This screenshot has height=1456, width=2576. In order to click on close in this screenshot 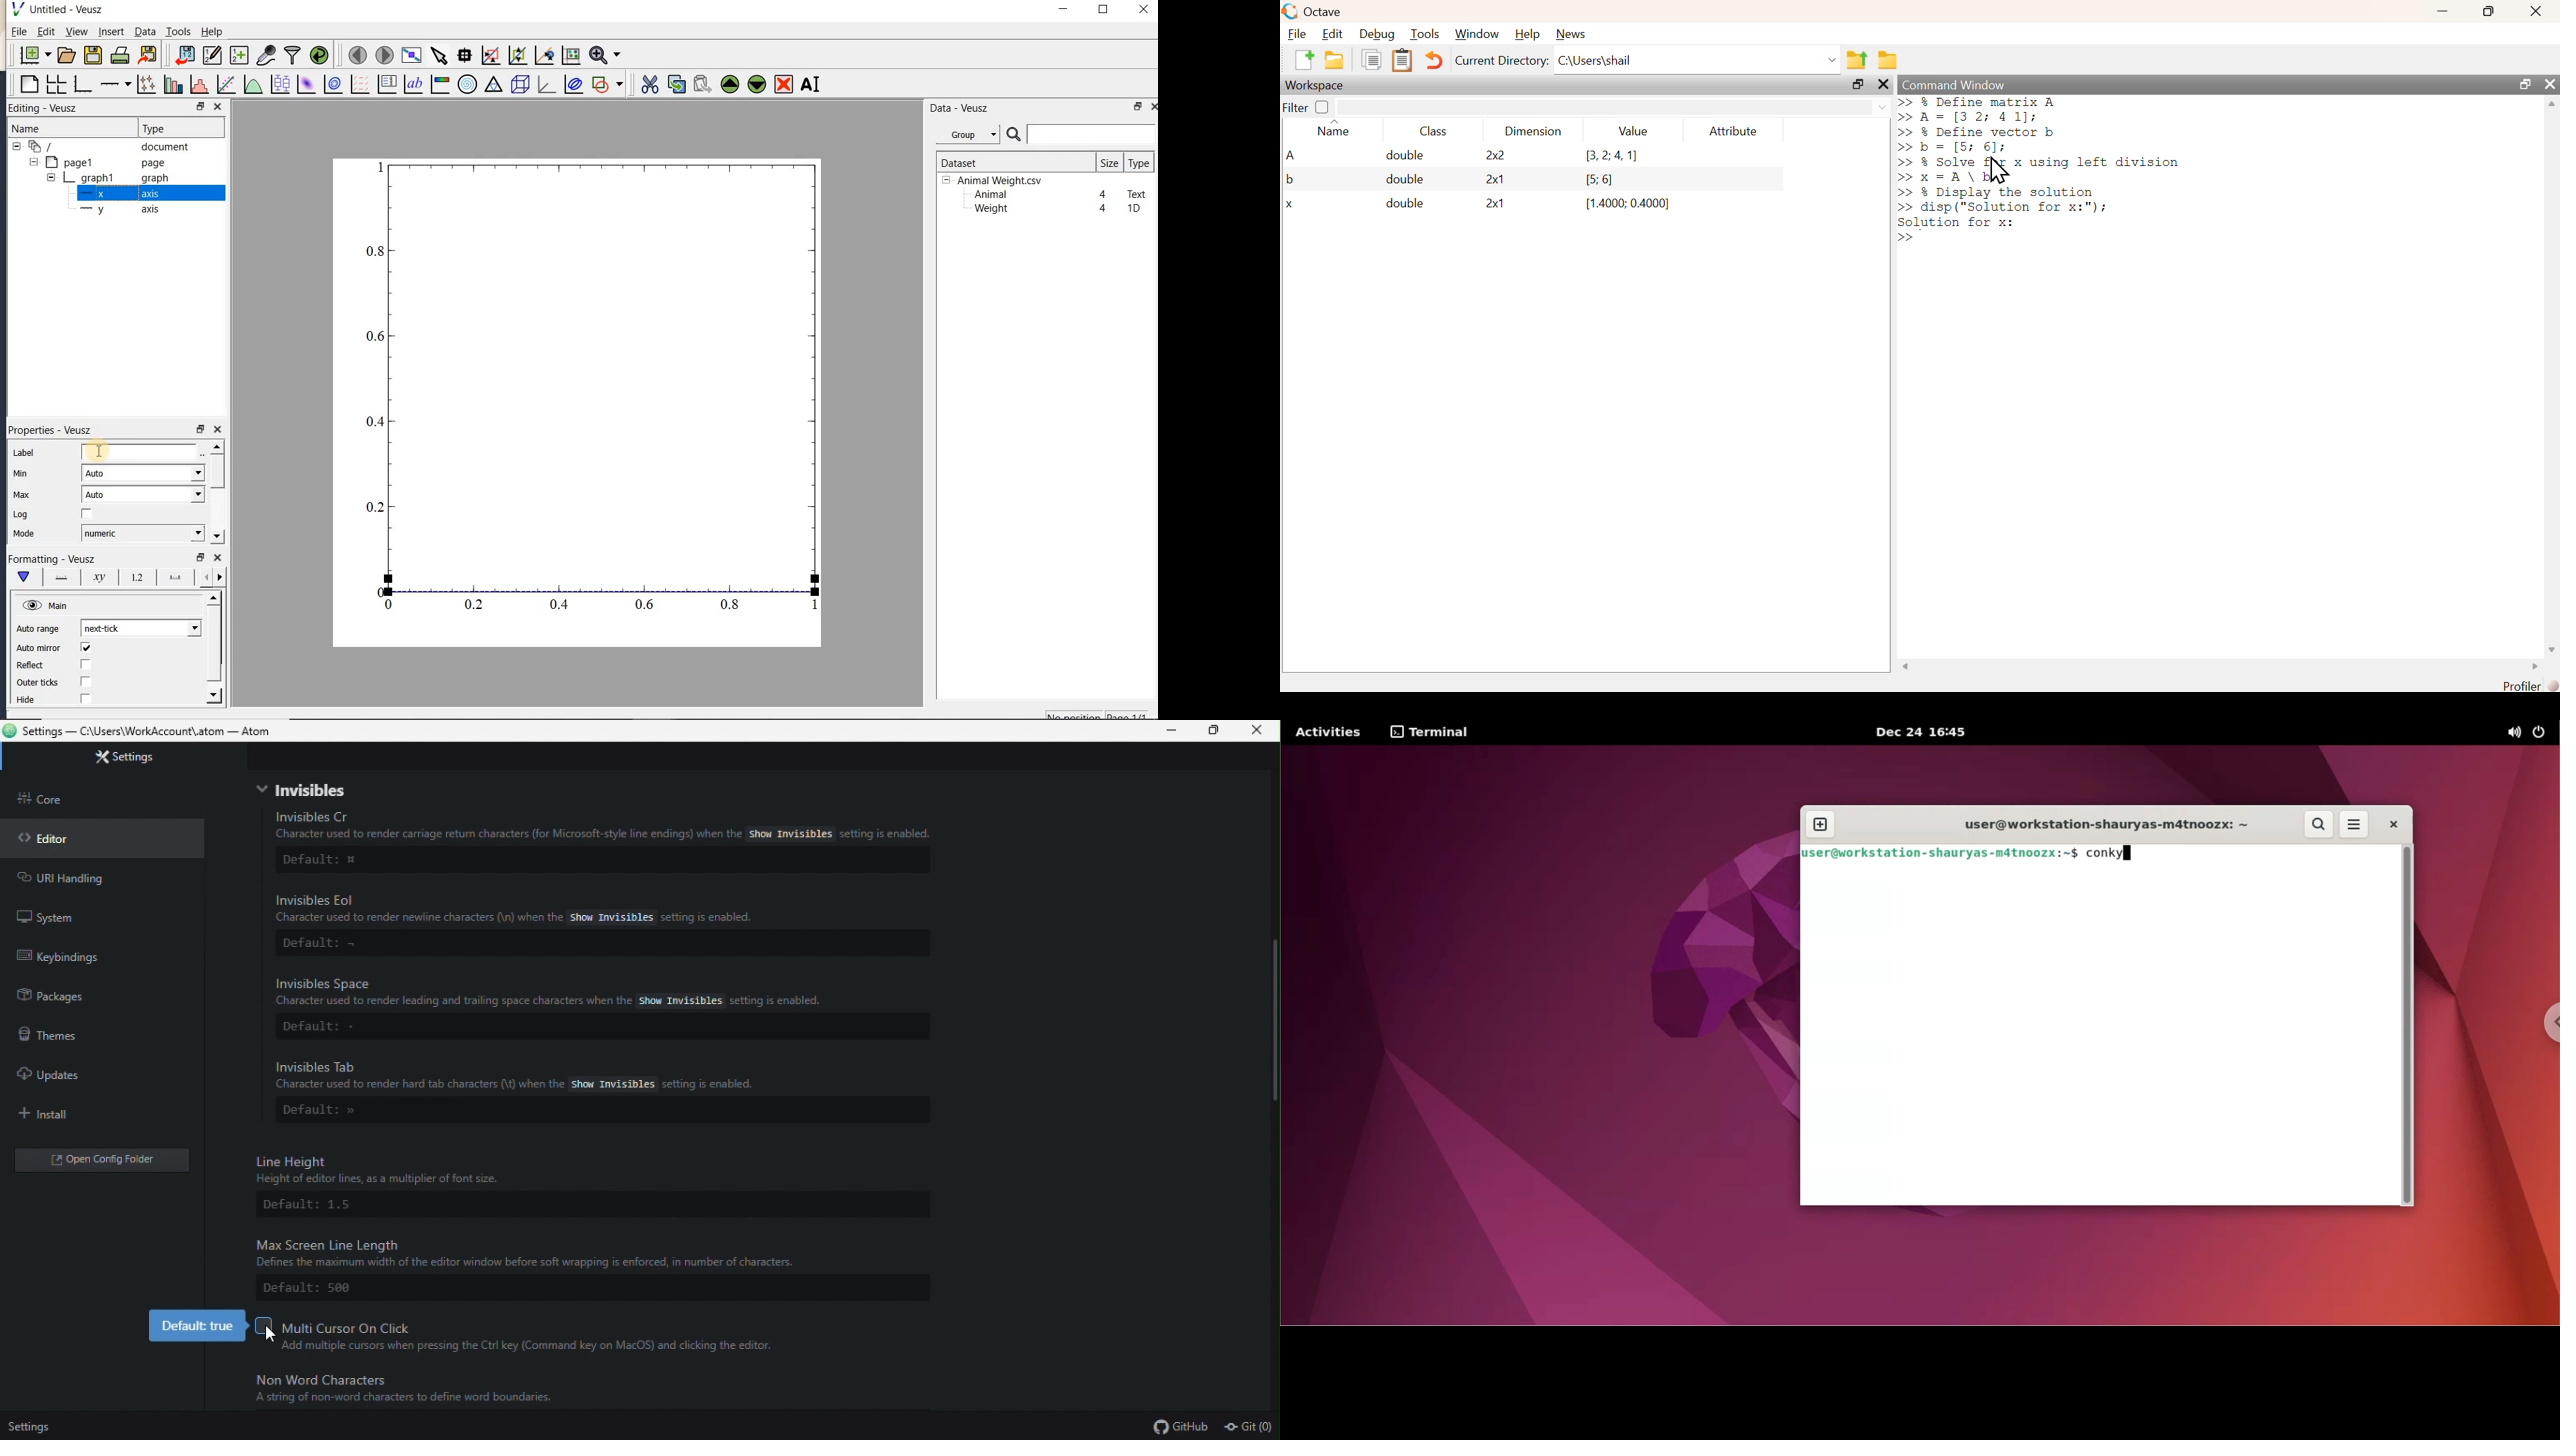, I will do `click(217, 430)`.